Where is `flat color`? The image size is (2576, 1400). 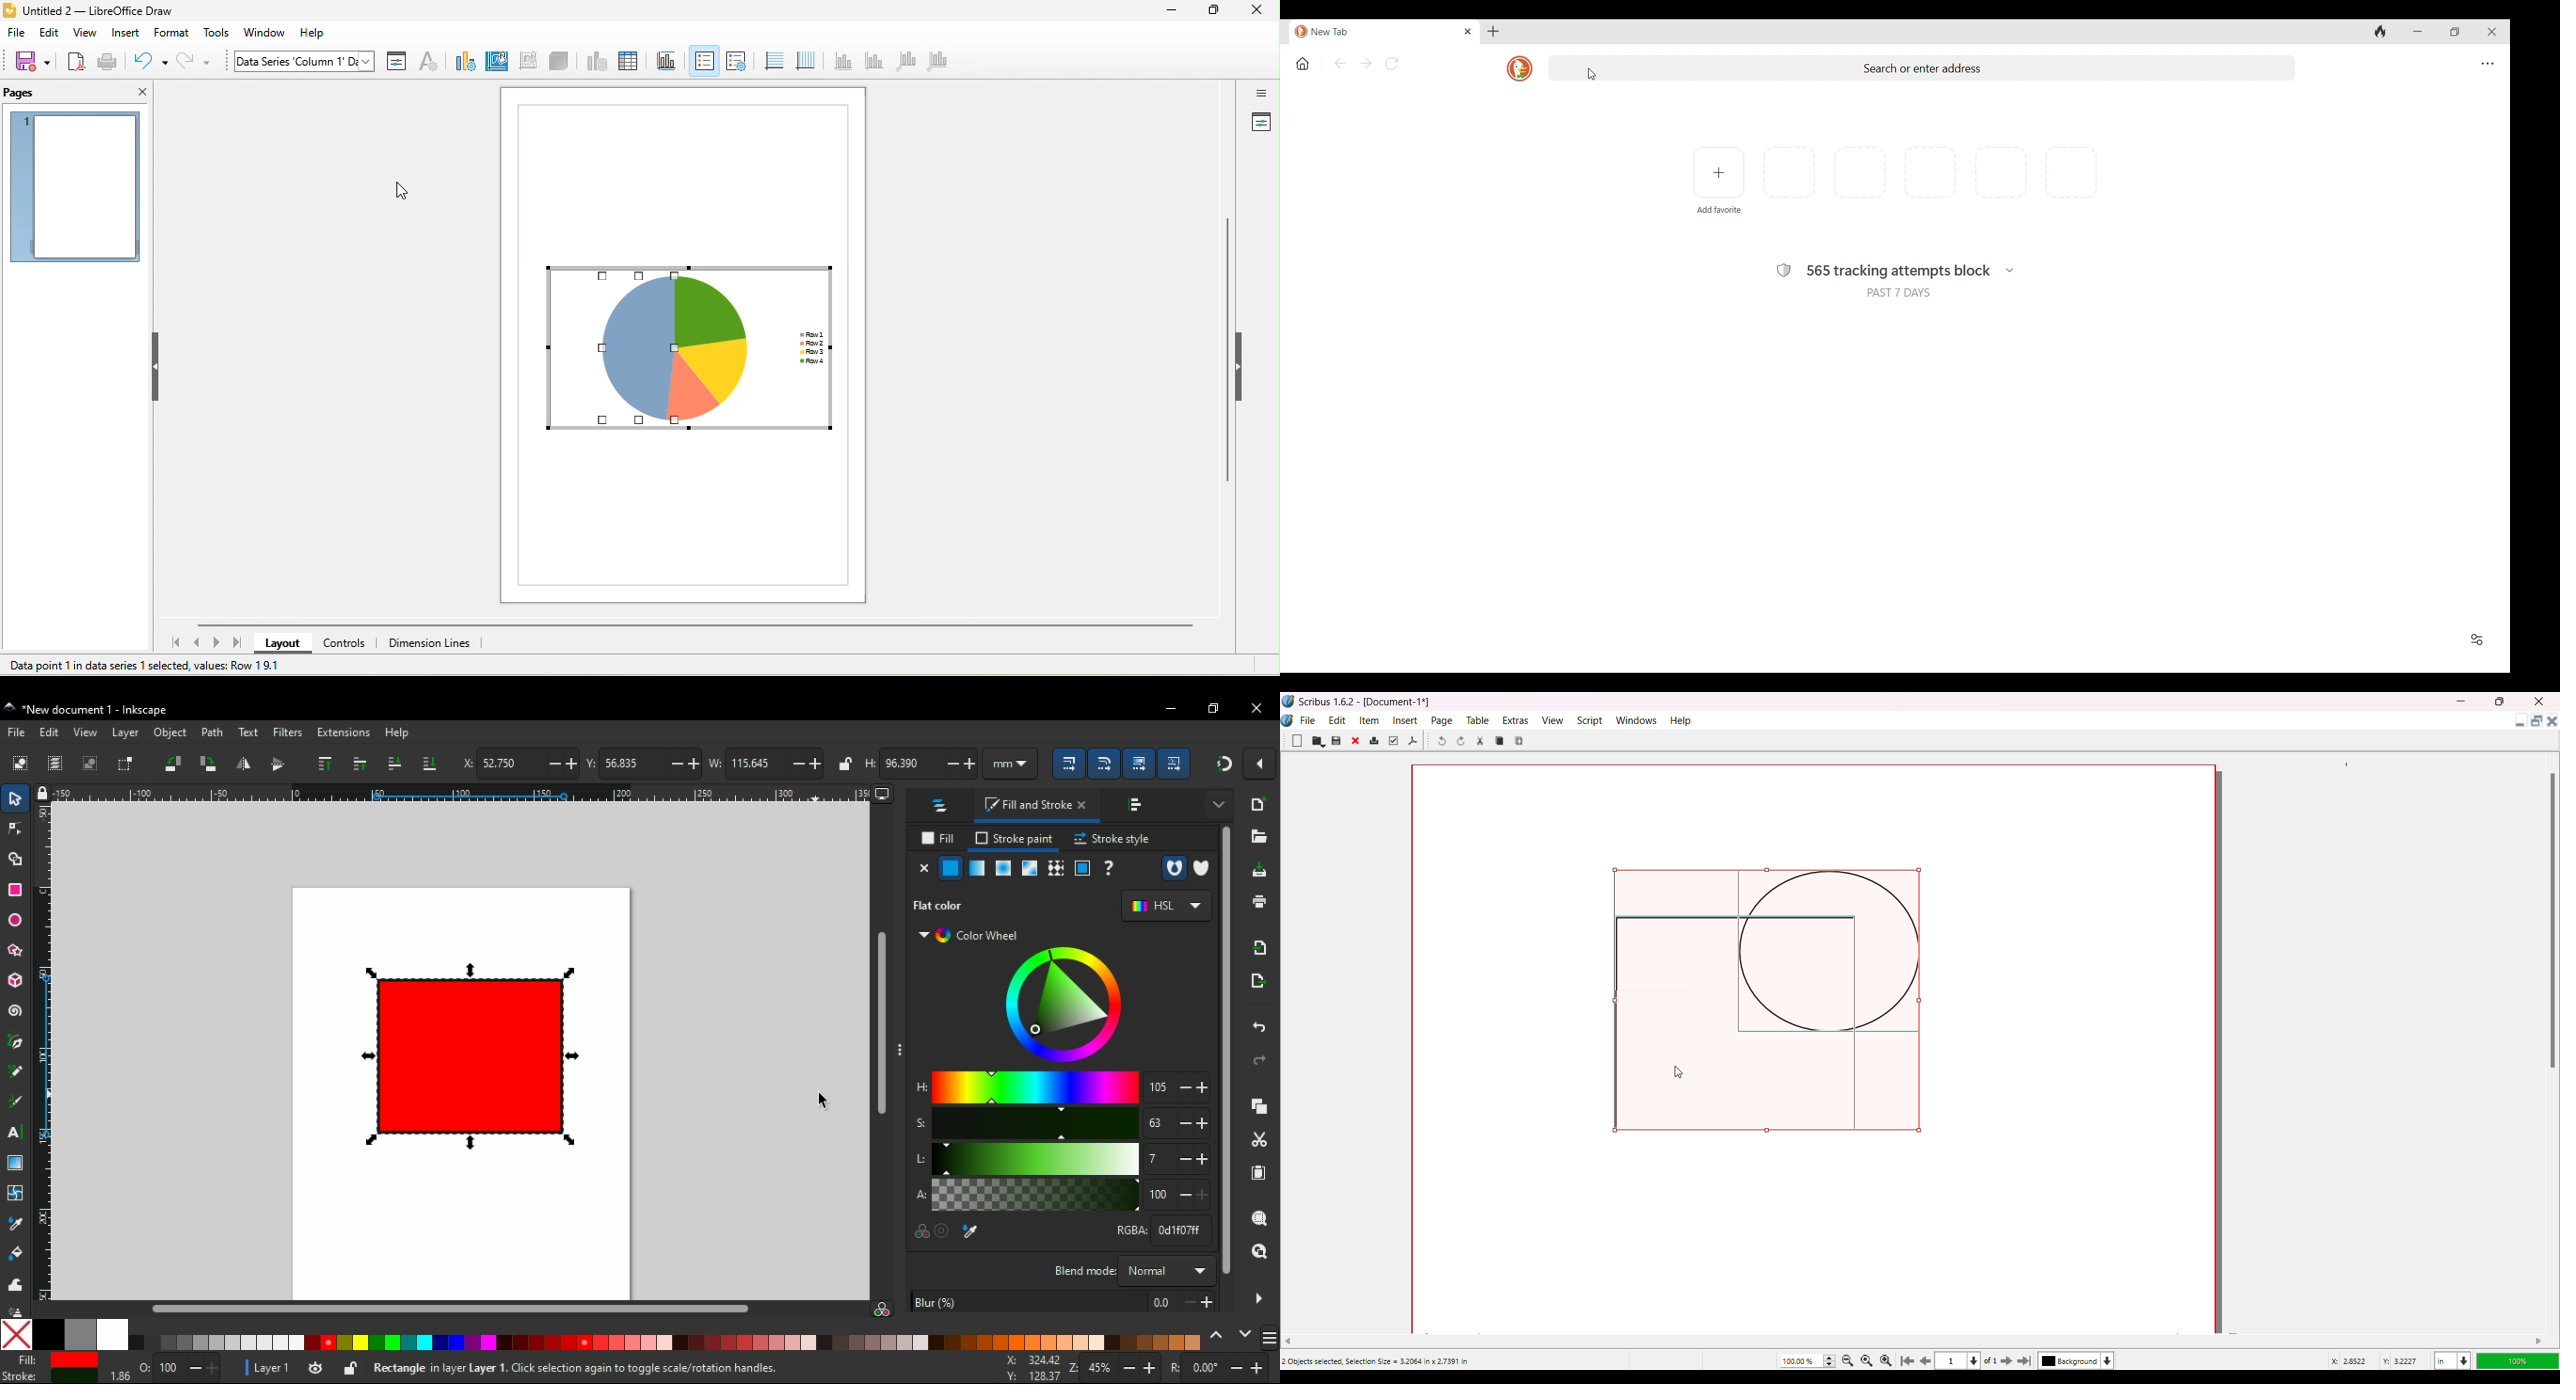 flat color is located at coordinates (952, 905).